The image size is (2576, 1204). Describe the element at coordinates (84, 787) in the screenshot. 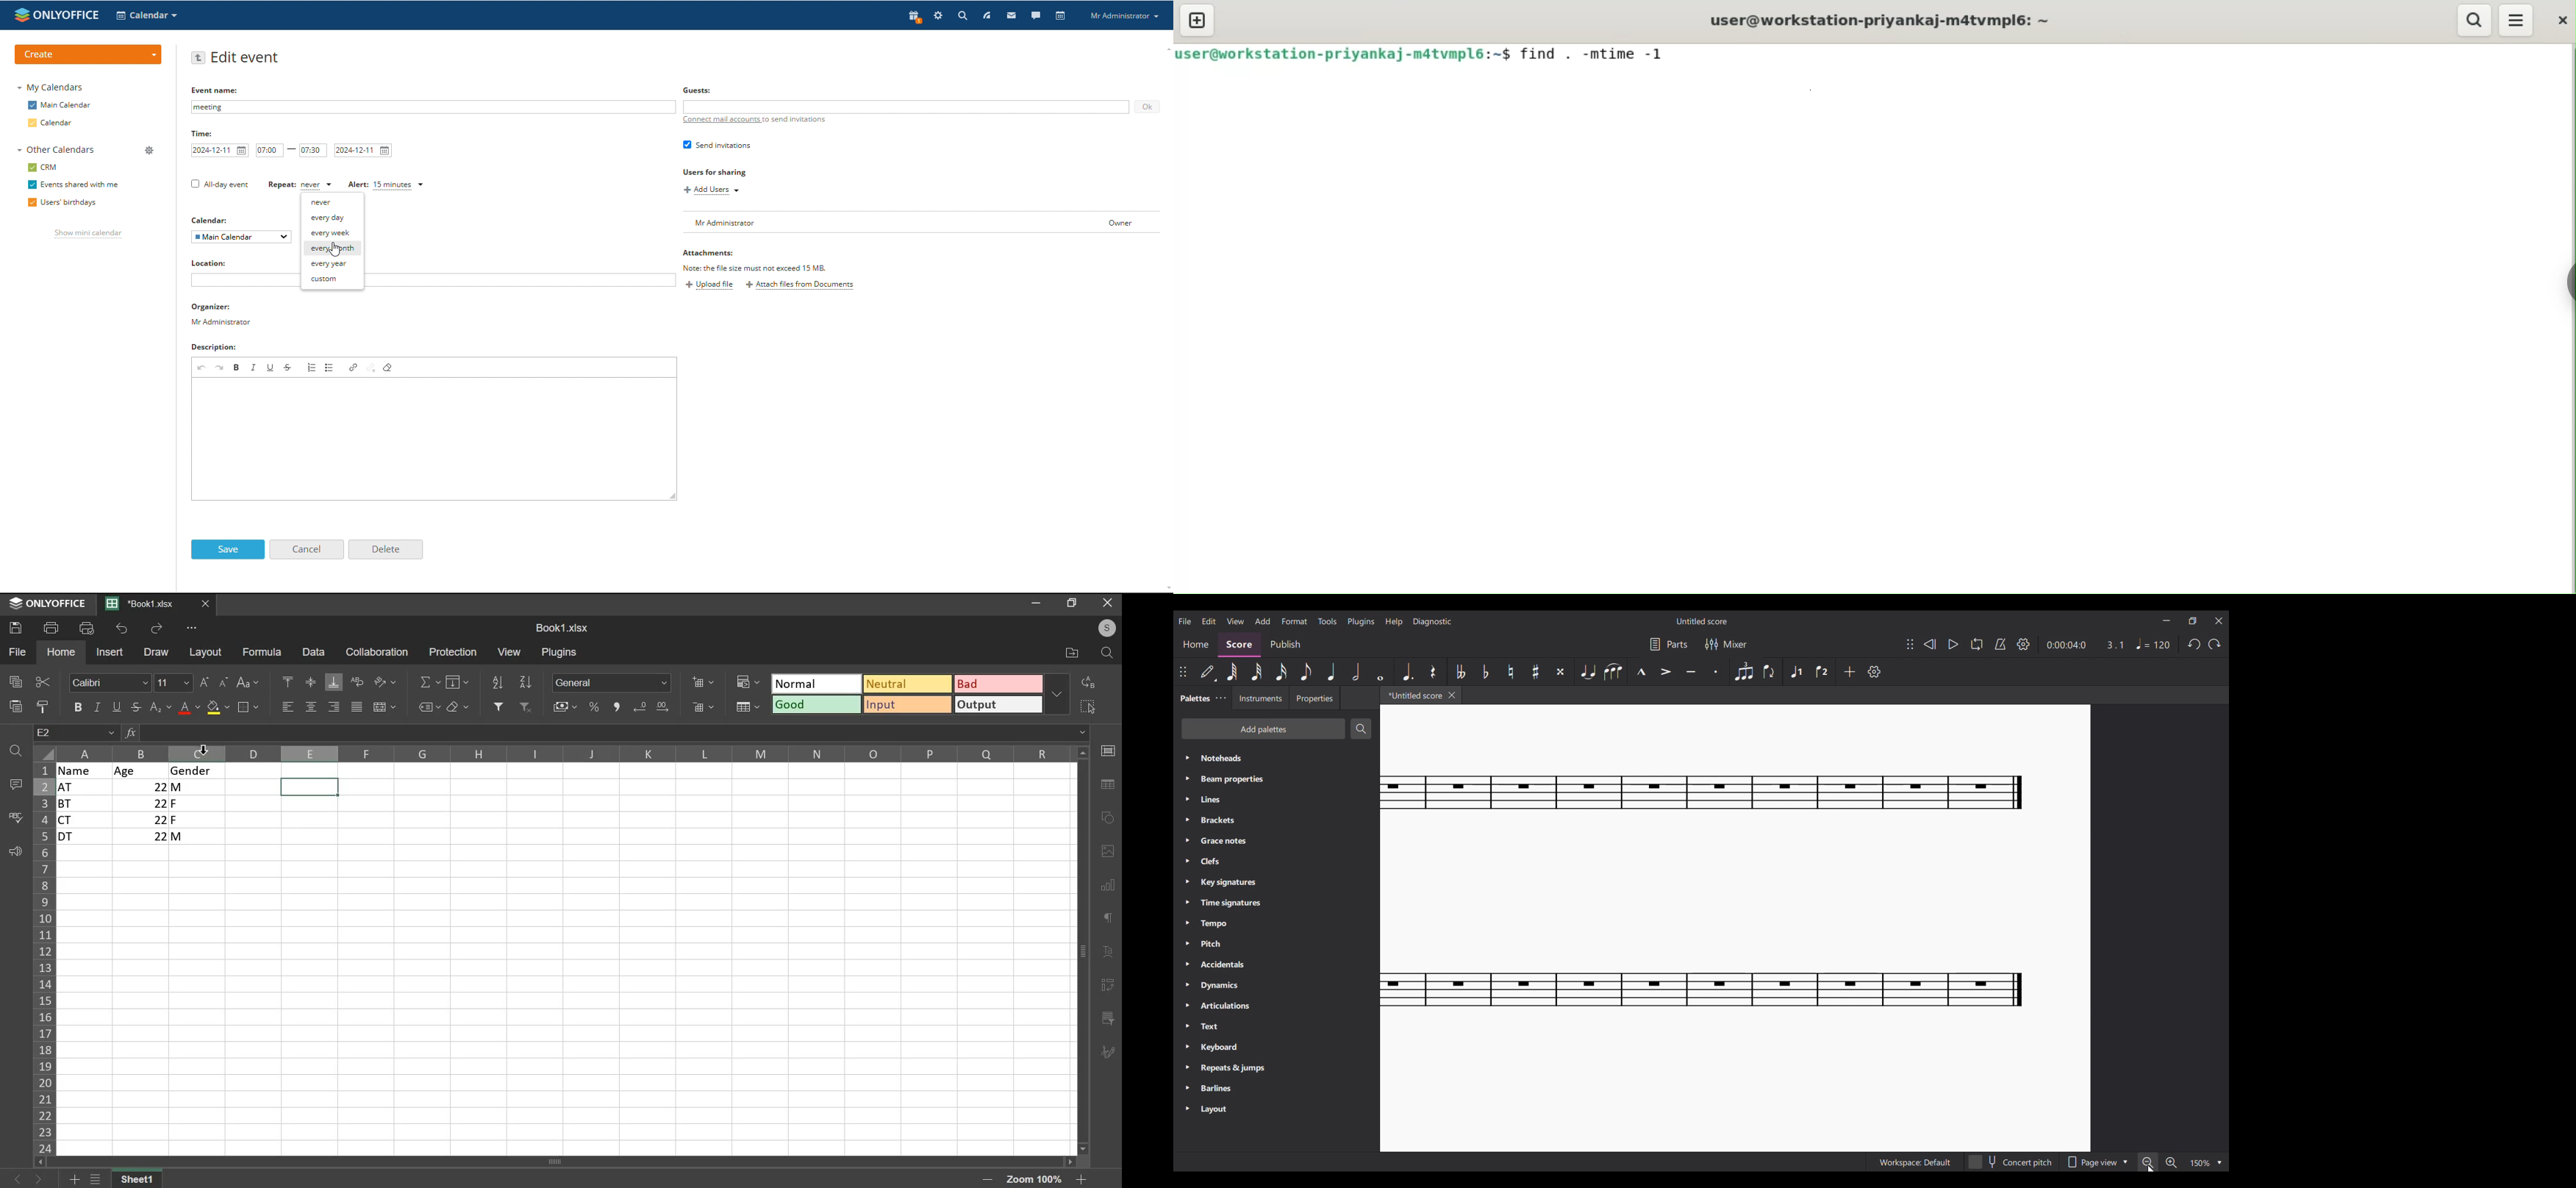

I see `at` at that location.